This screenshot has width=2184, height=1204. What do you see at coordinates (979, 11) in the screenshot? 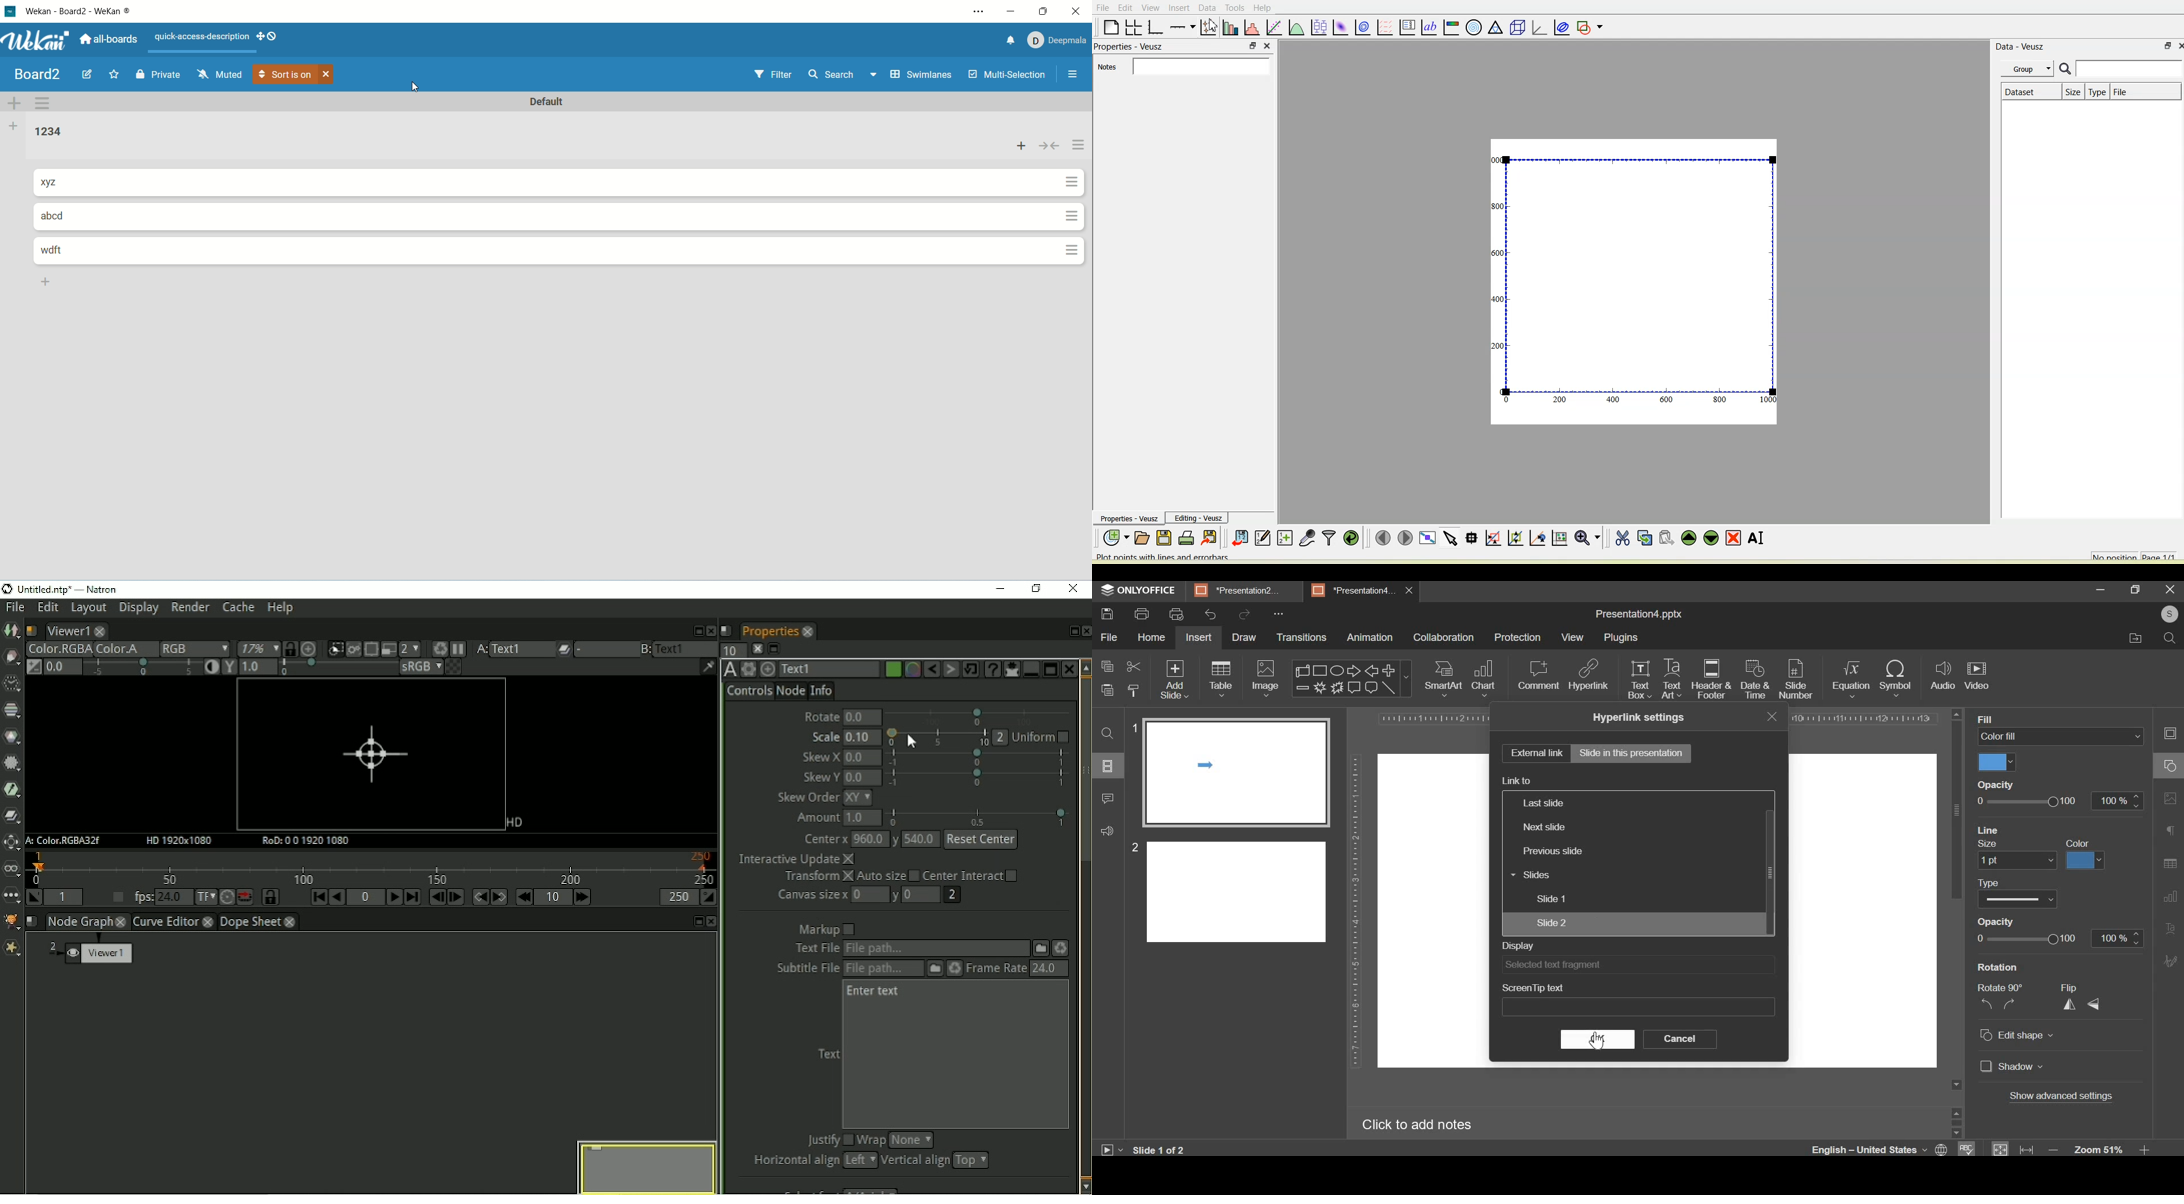
I see `settings and more` at bounding box center [979, 11].